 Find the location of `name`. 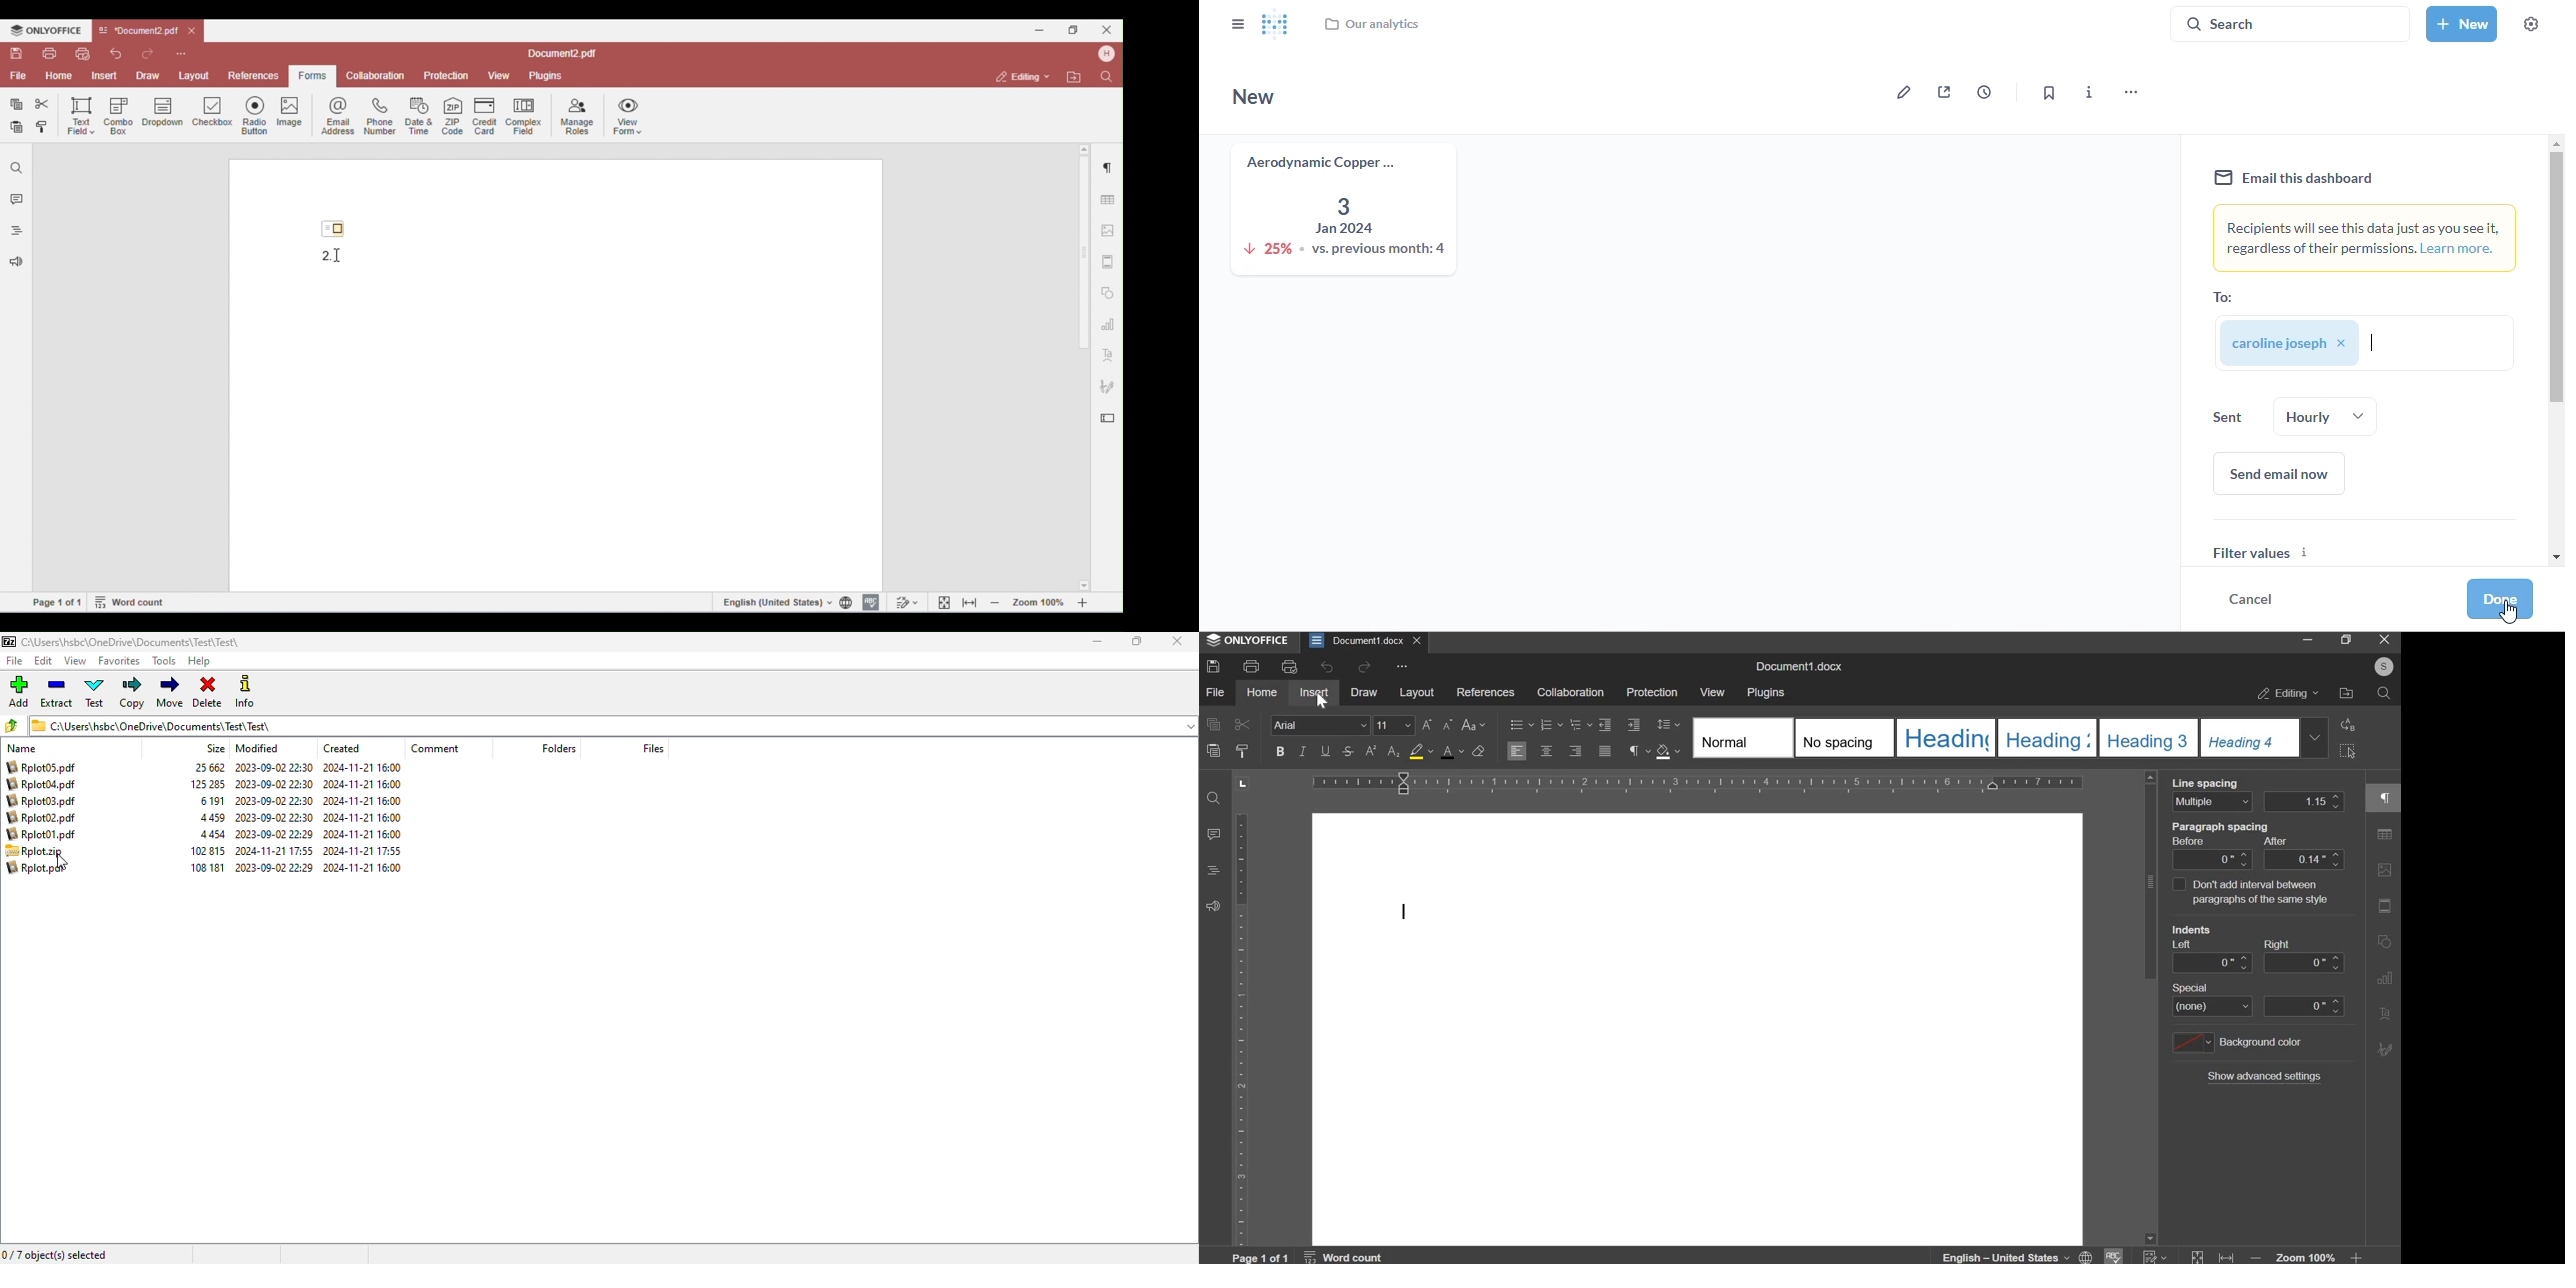

name is located at coordinates (27, 750).